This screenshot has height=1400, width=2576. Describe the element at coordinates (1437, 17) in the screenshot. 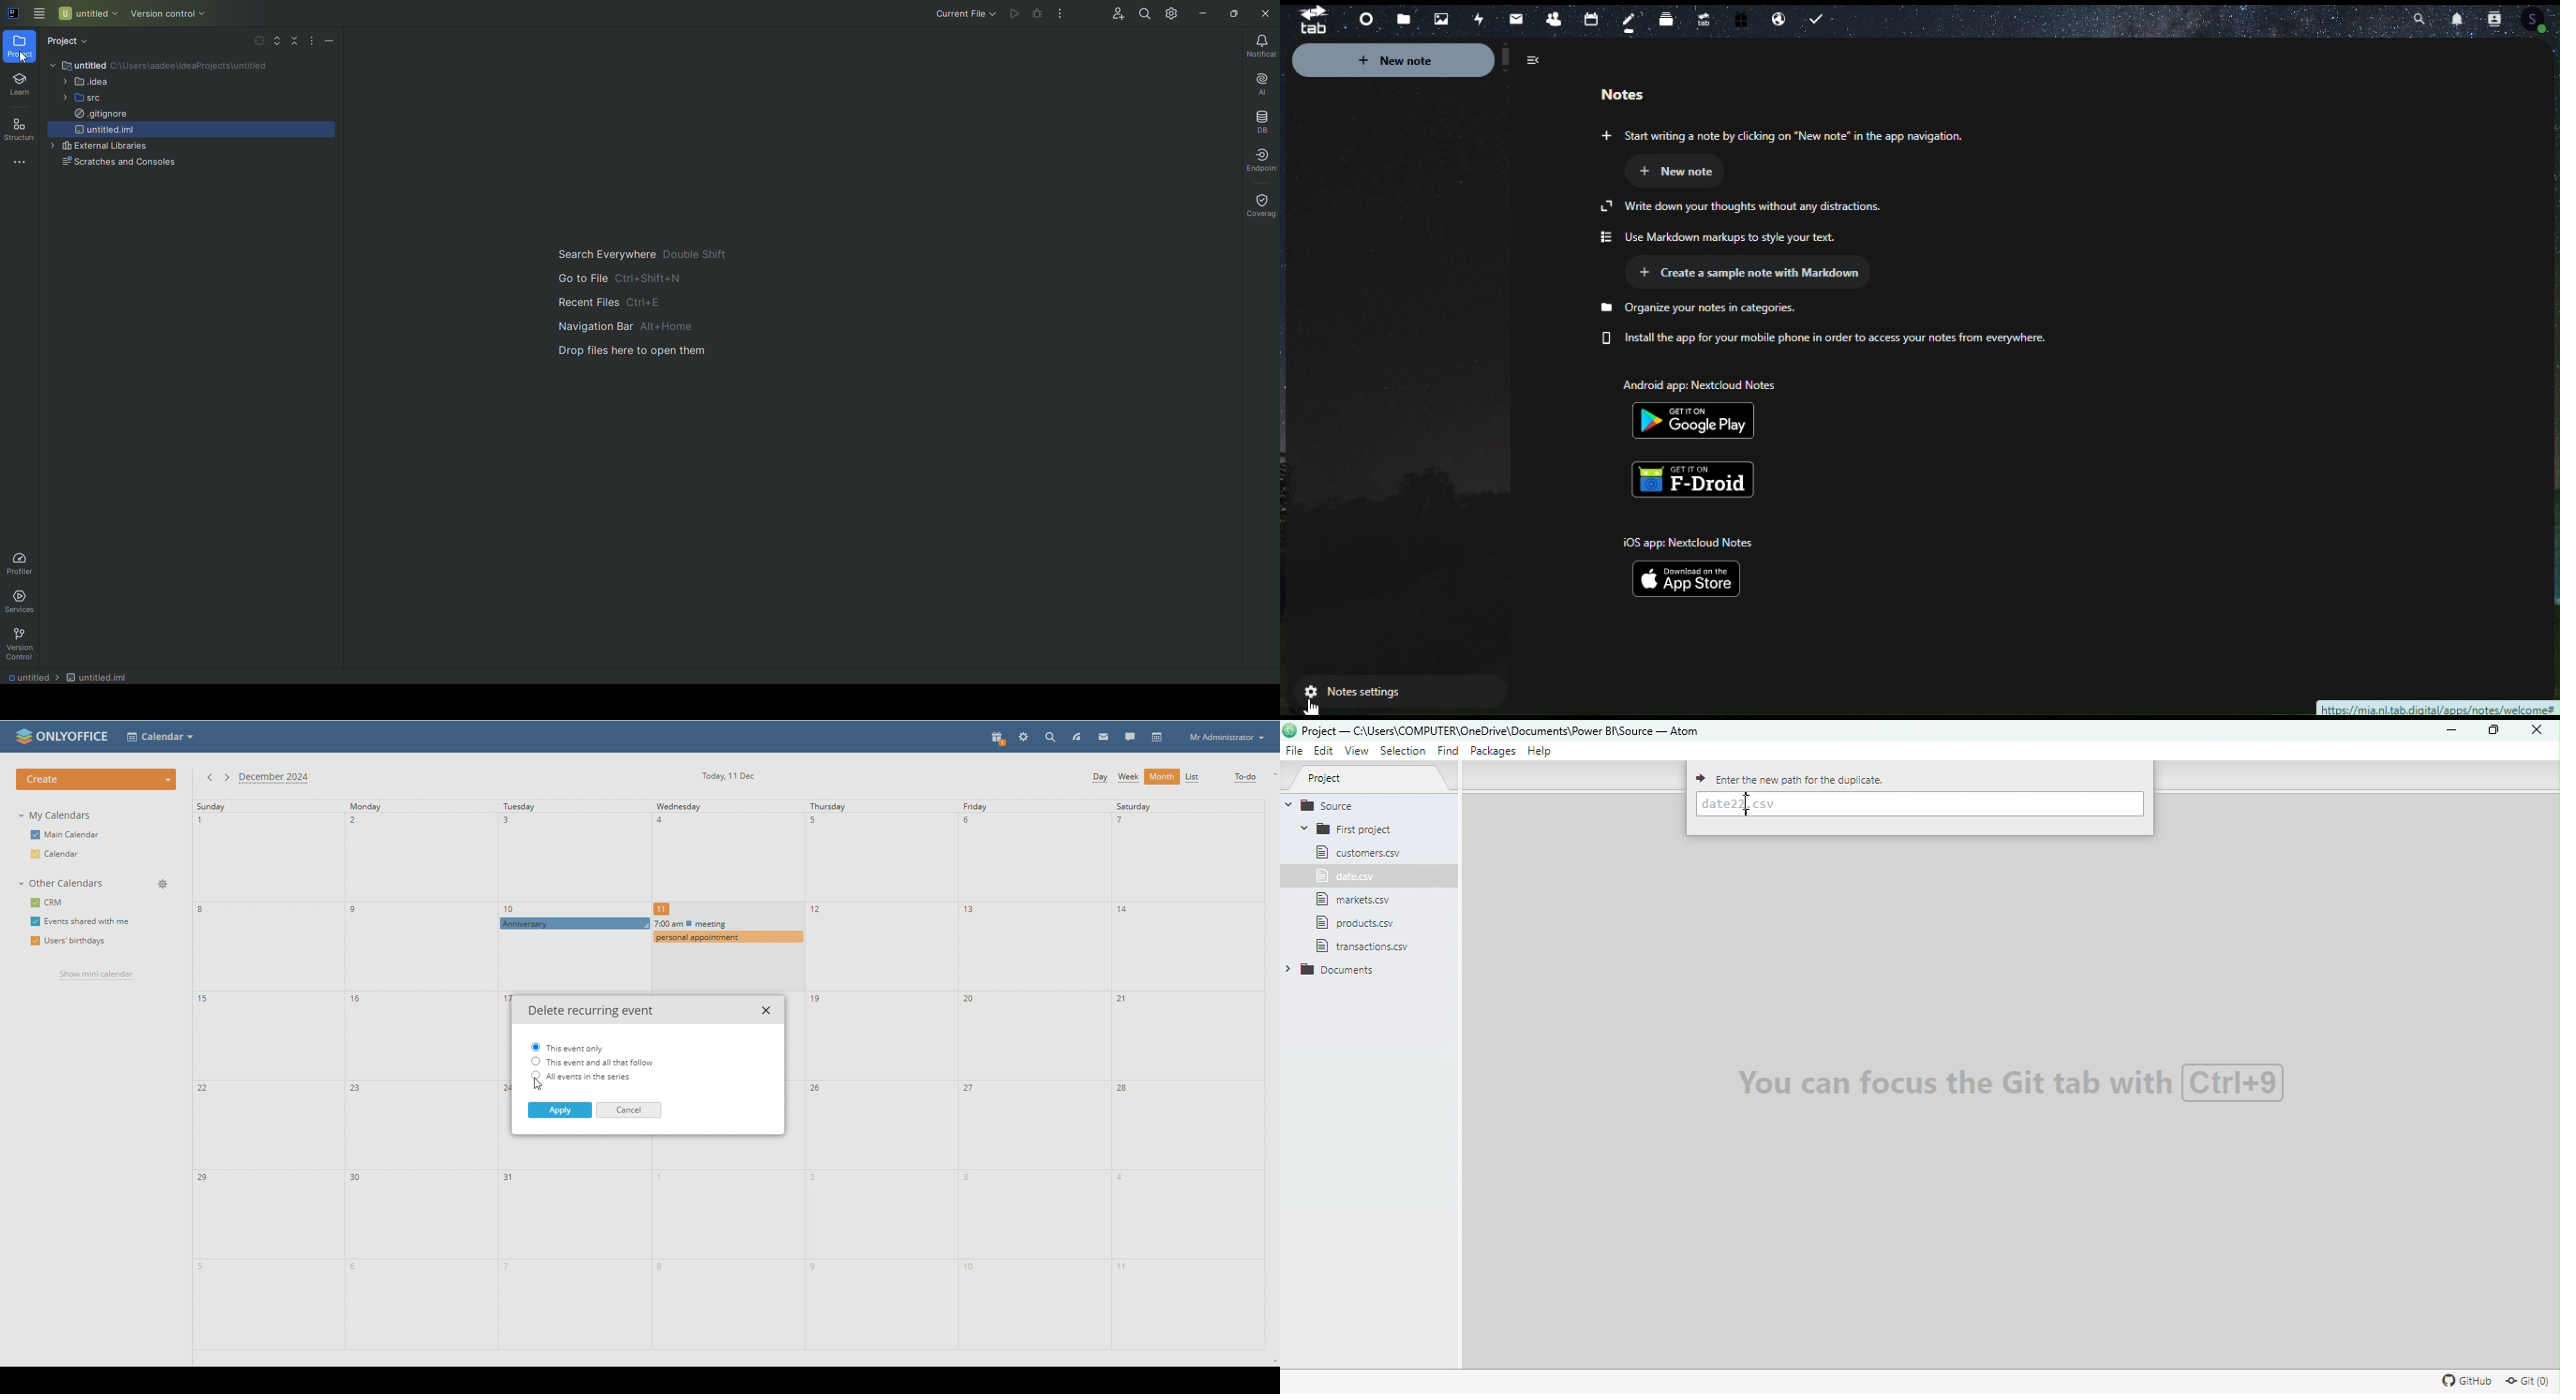

I see `Photos` at that location.